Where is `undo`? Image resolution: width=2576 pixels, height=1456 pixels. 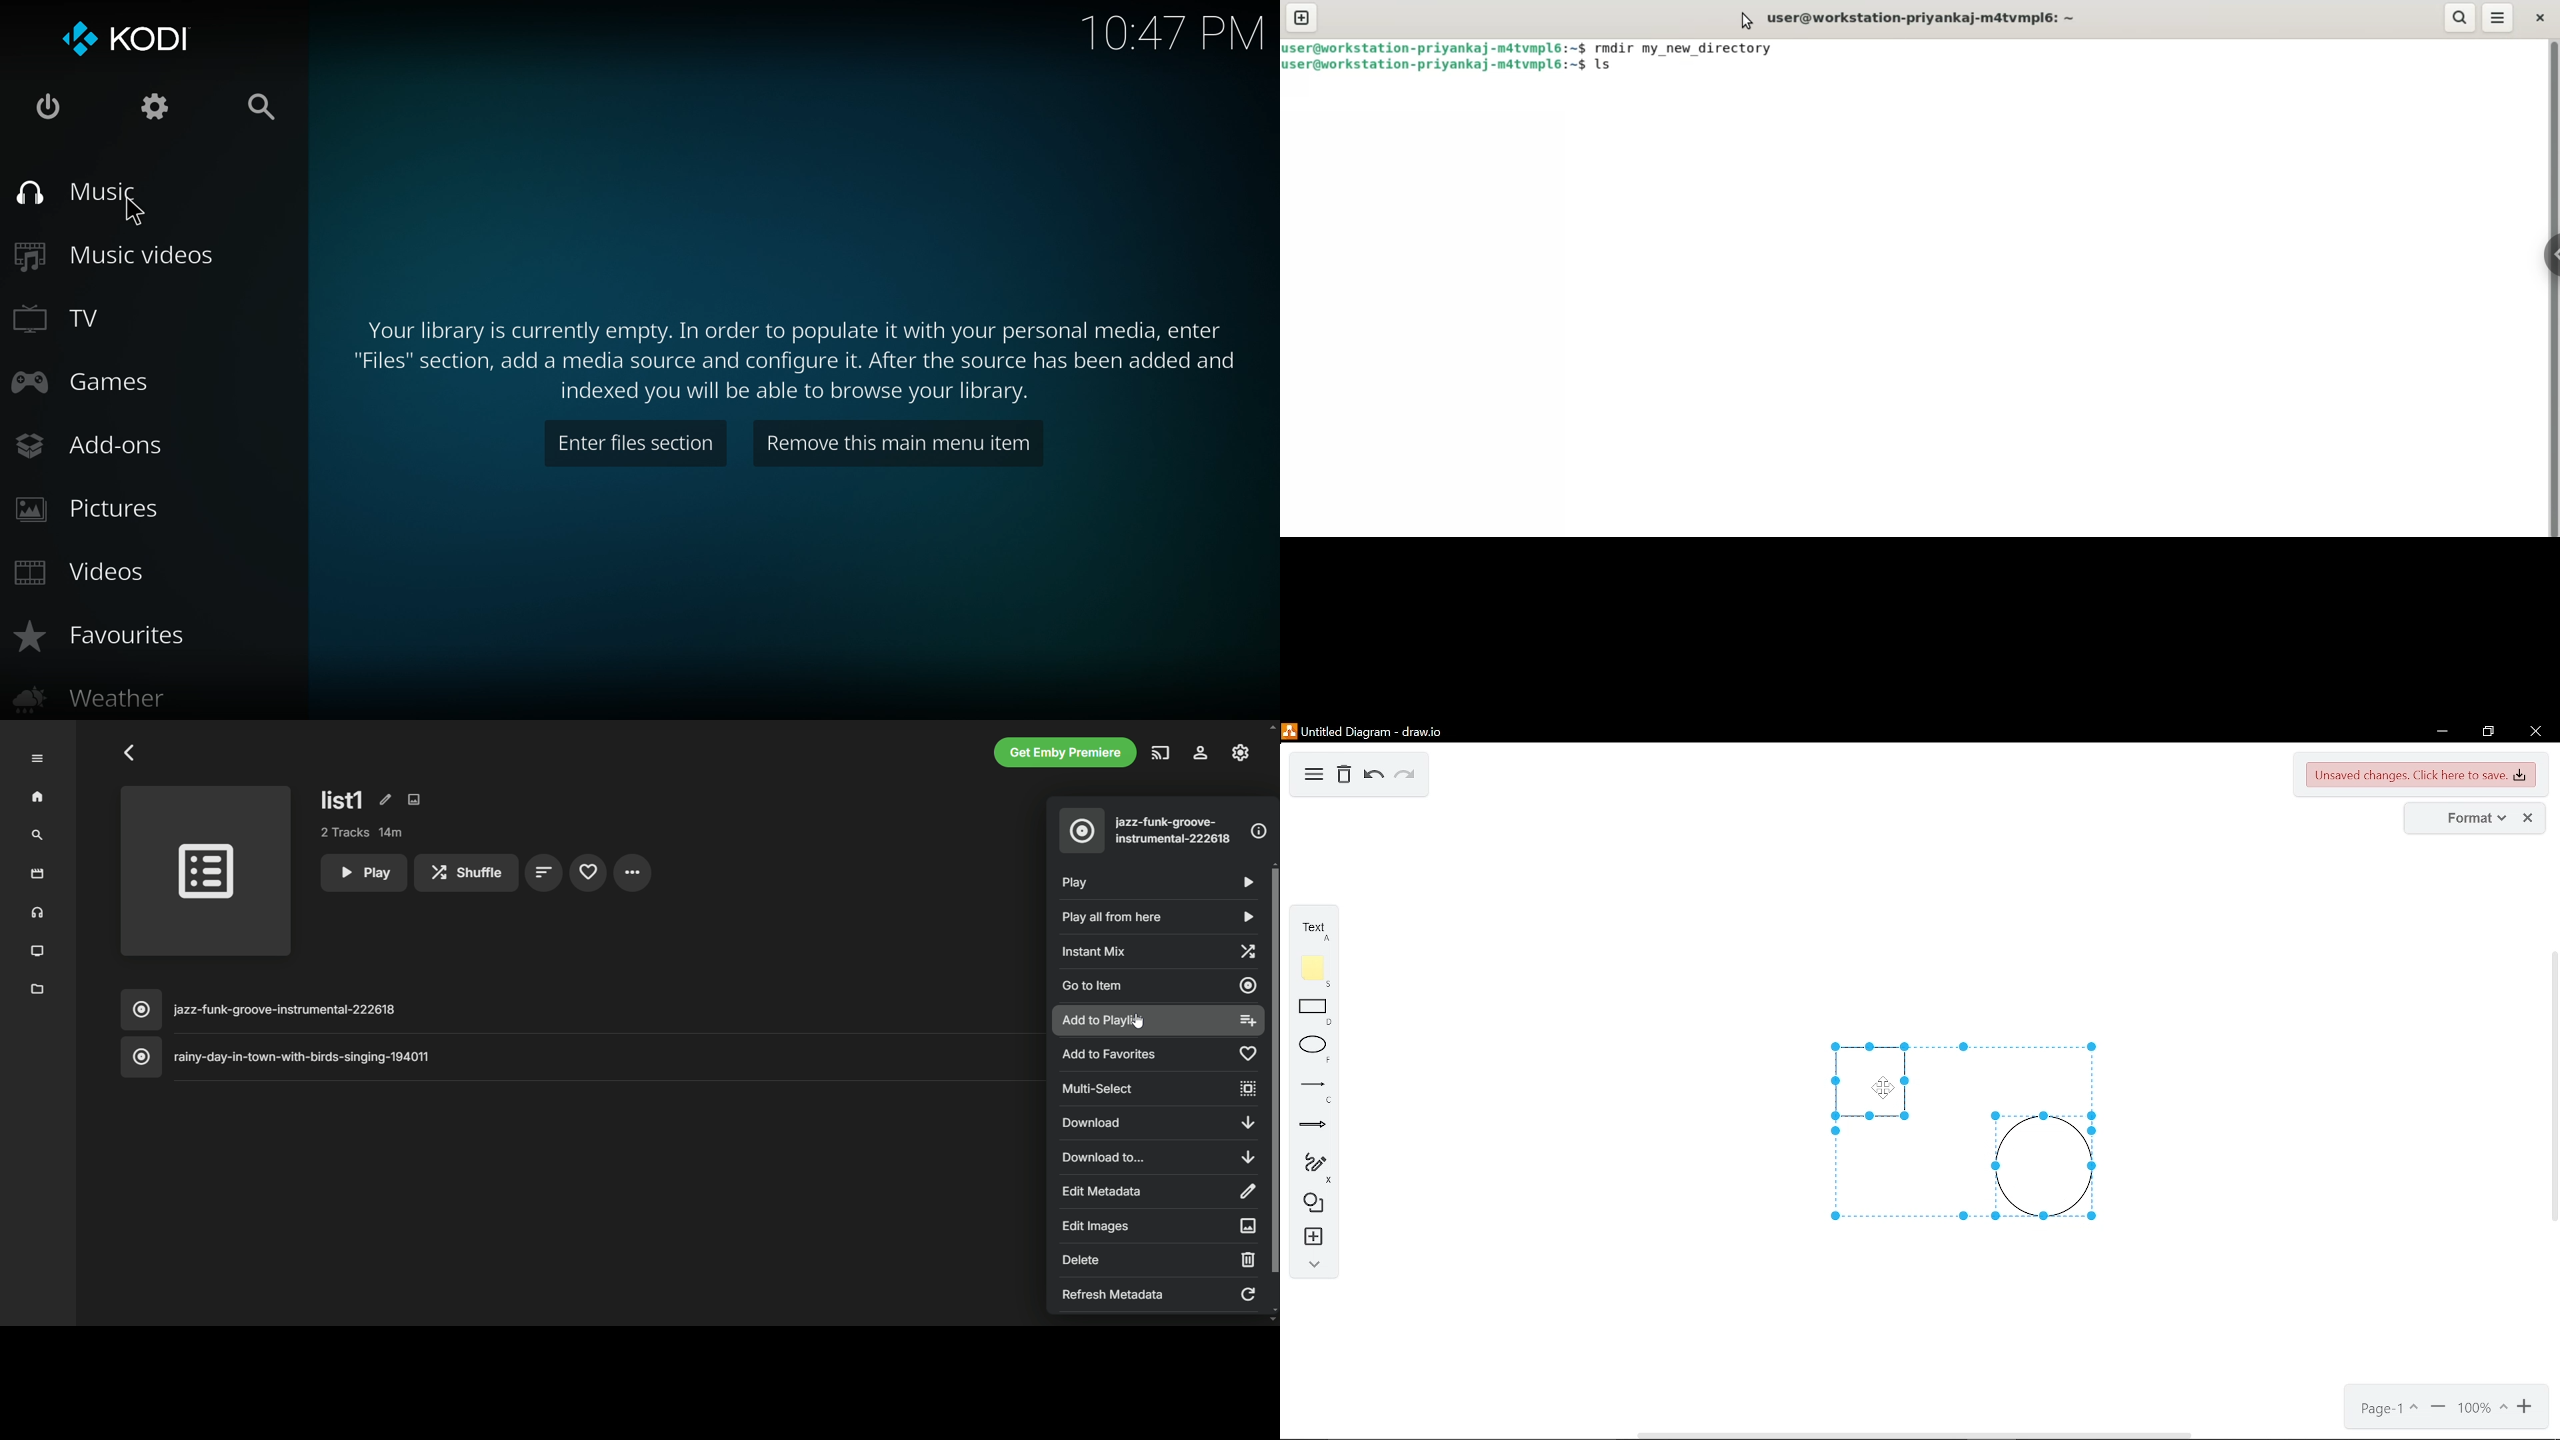 undo is located at coordinates (1372, 777).